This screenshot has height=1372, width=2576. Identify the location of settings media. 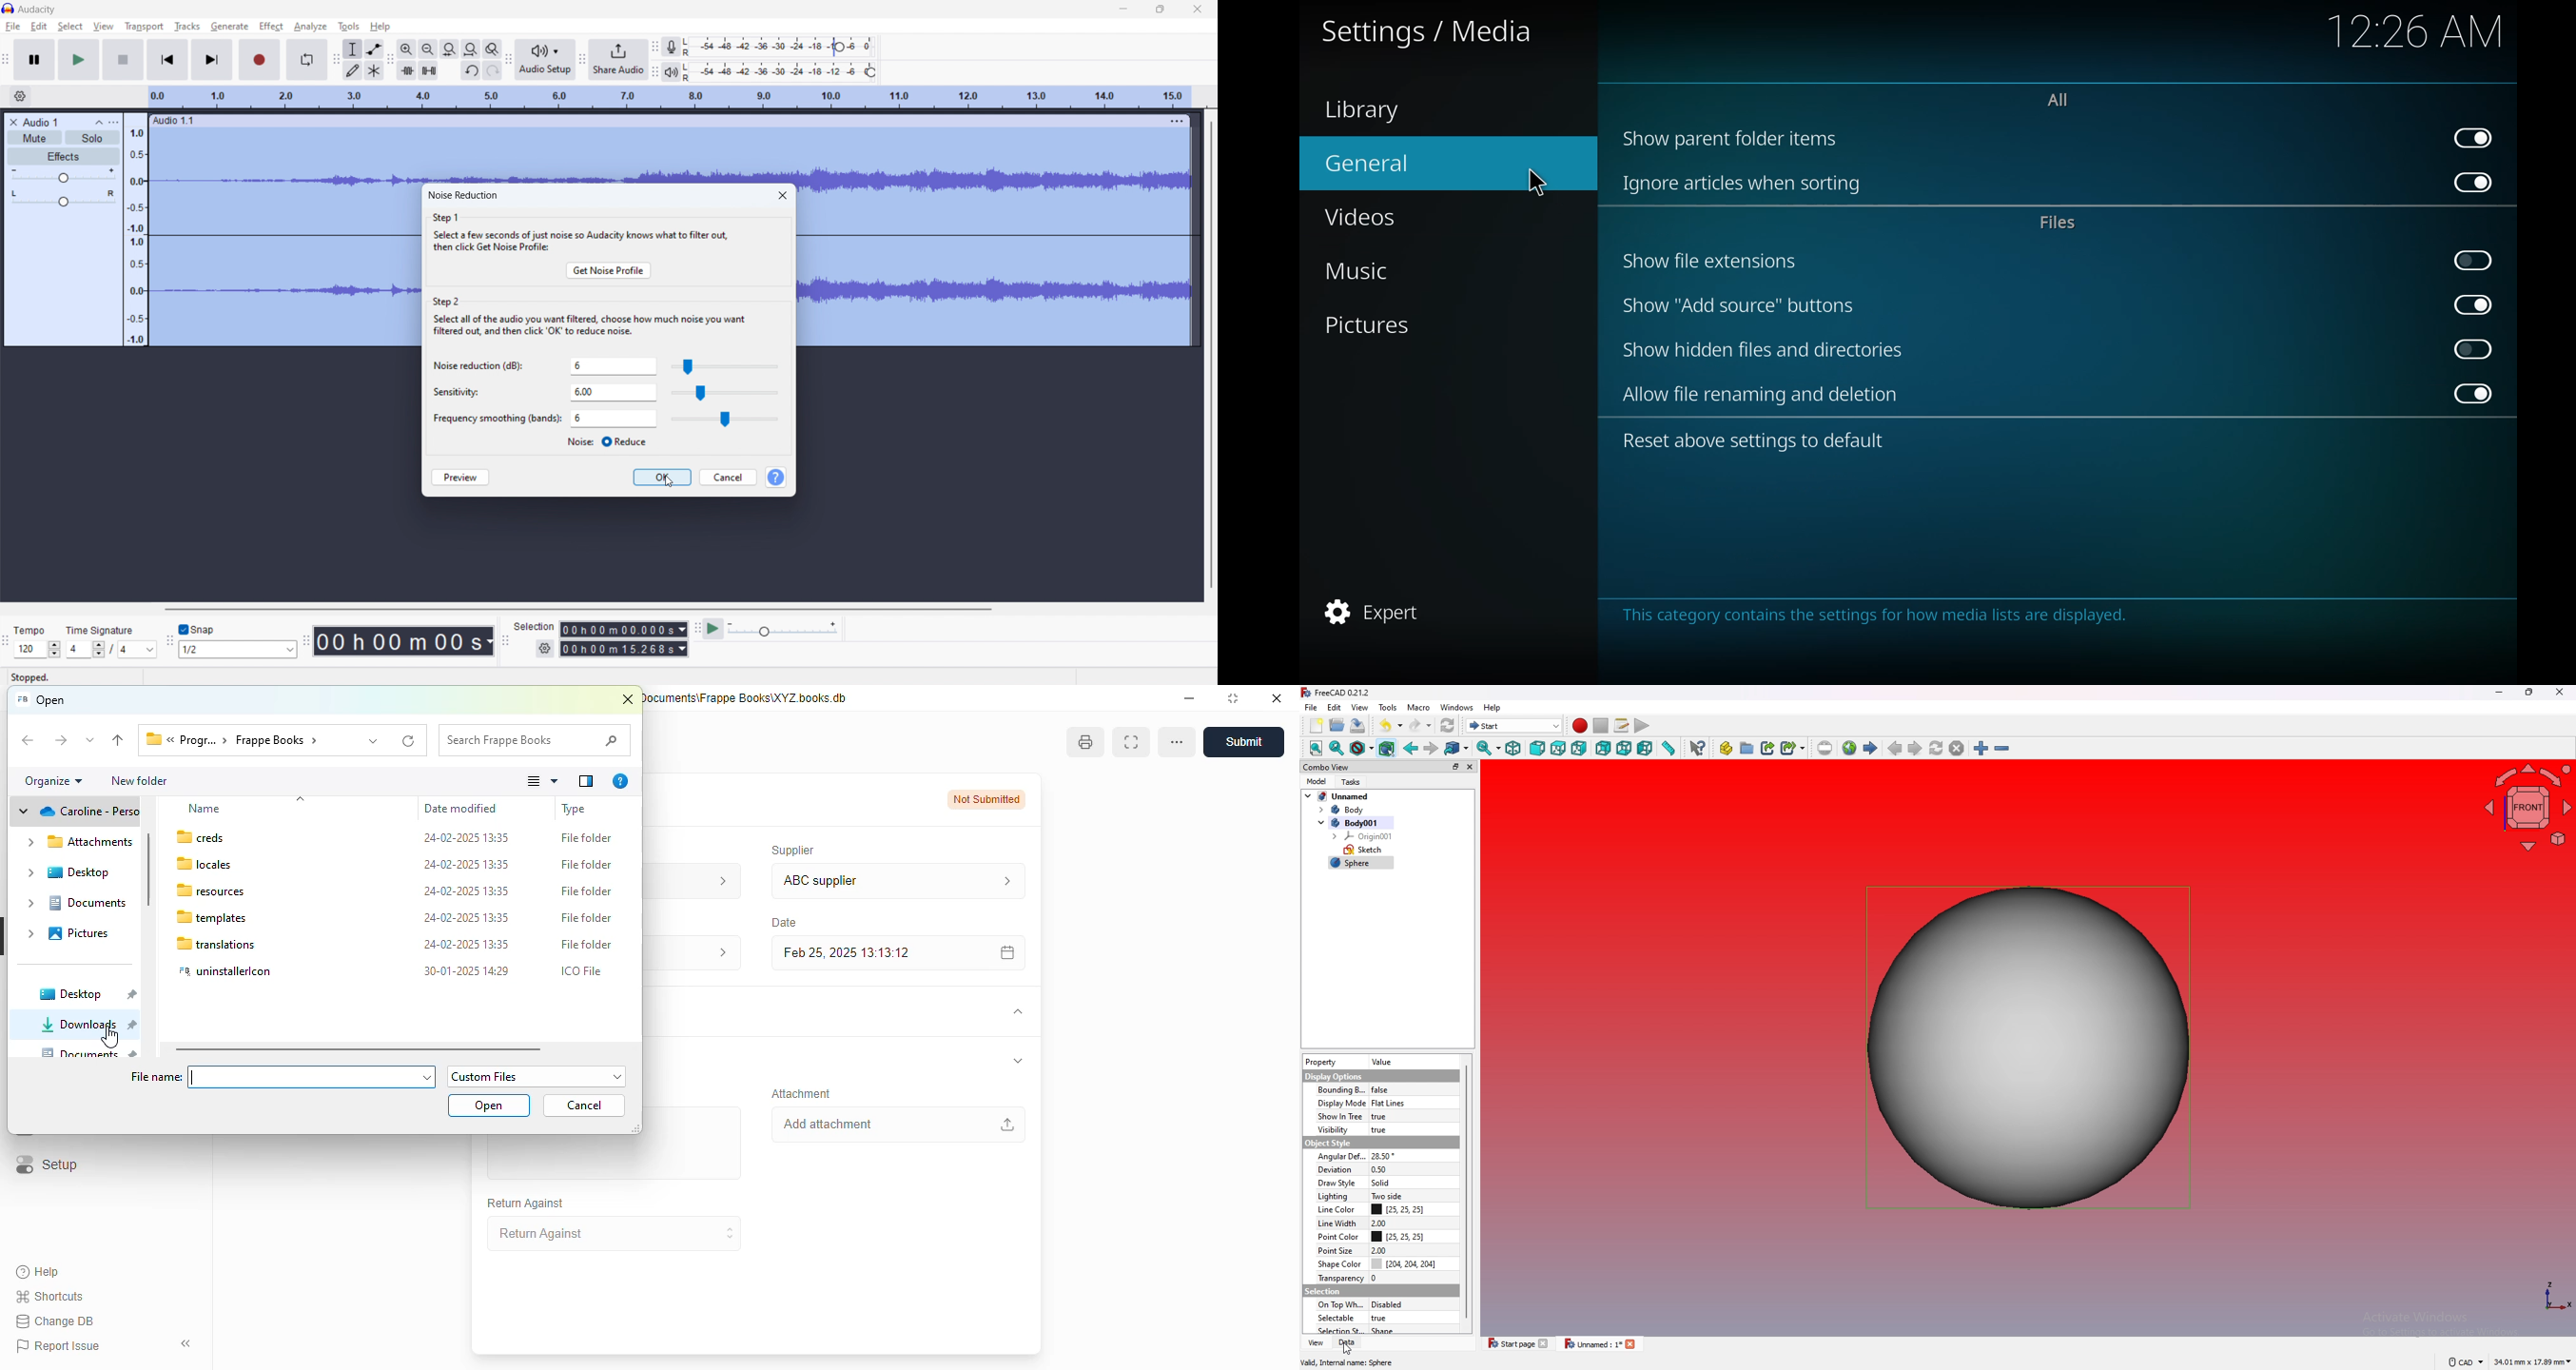
(1434, 36).